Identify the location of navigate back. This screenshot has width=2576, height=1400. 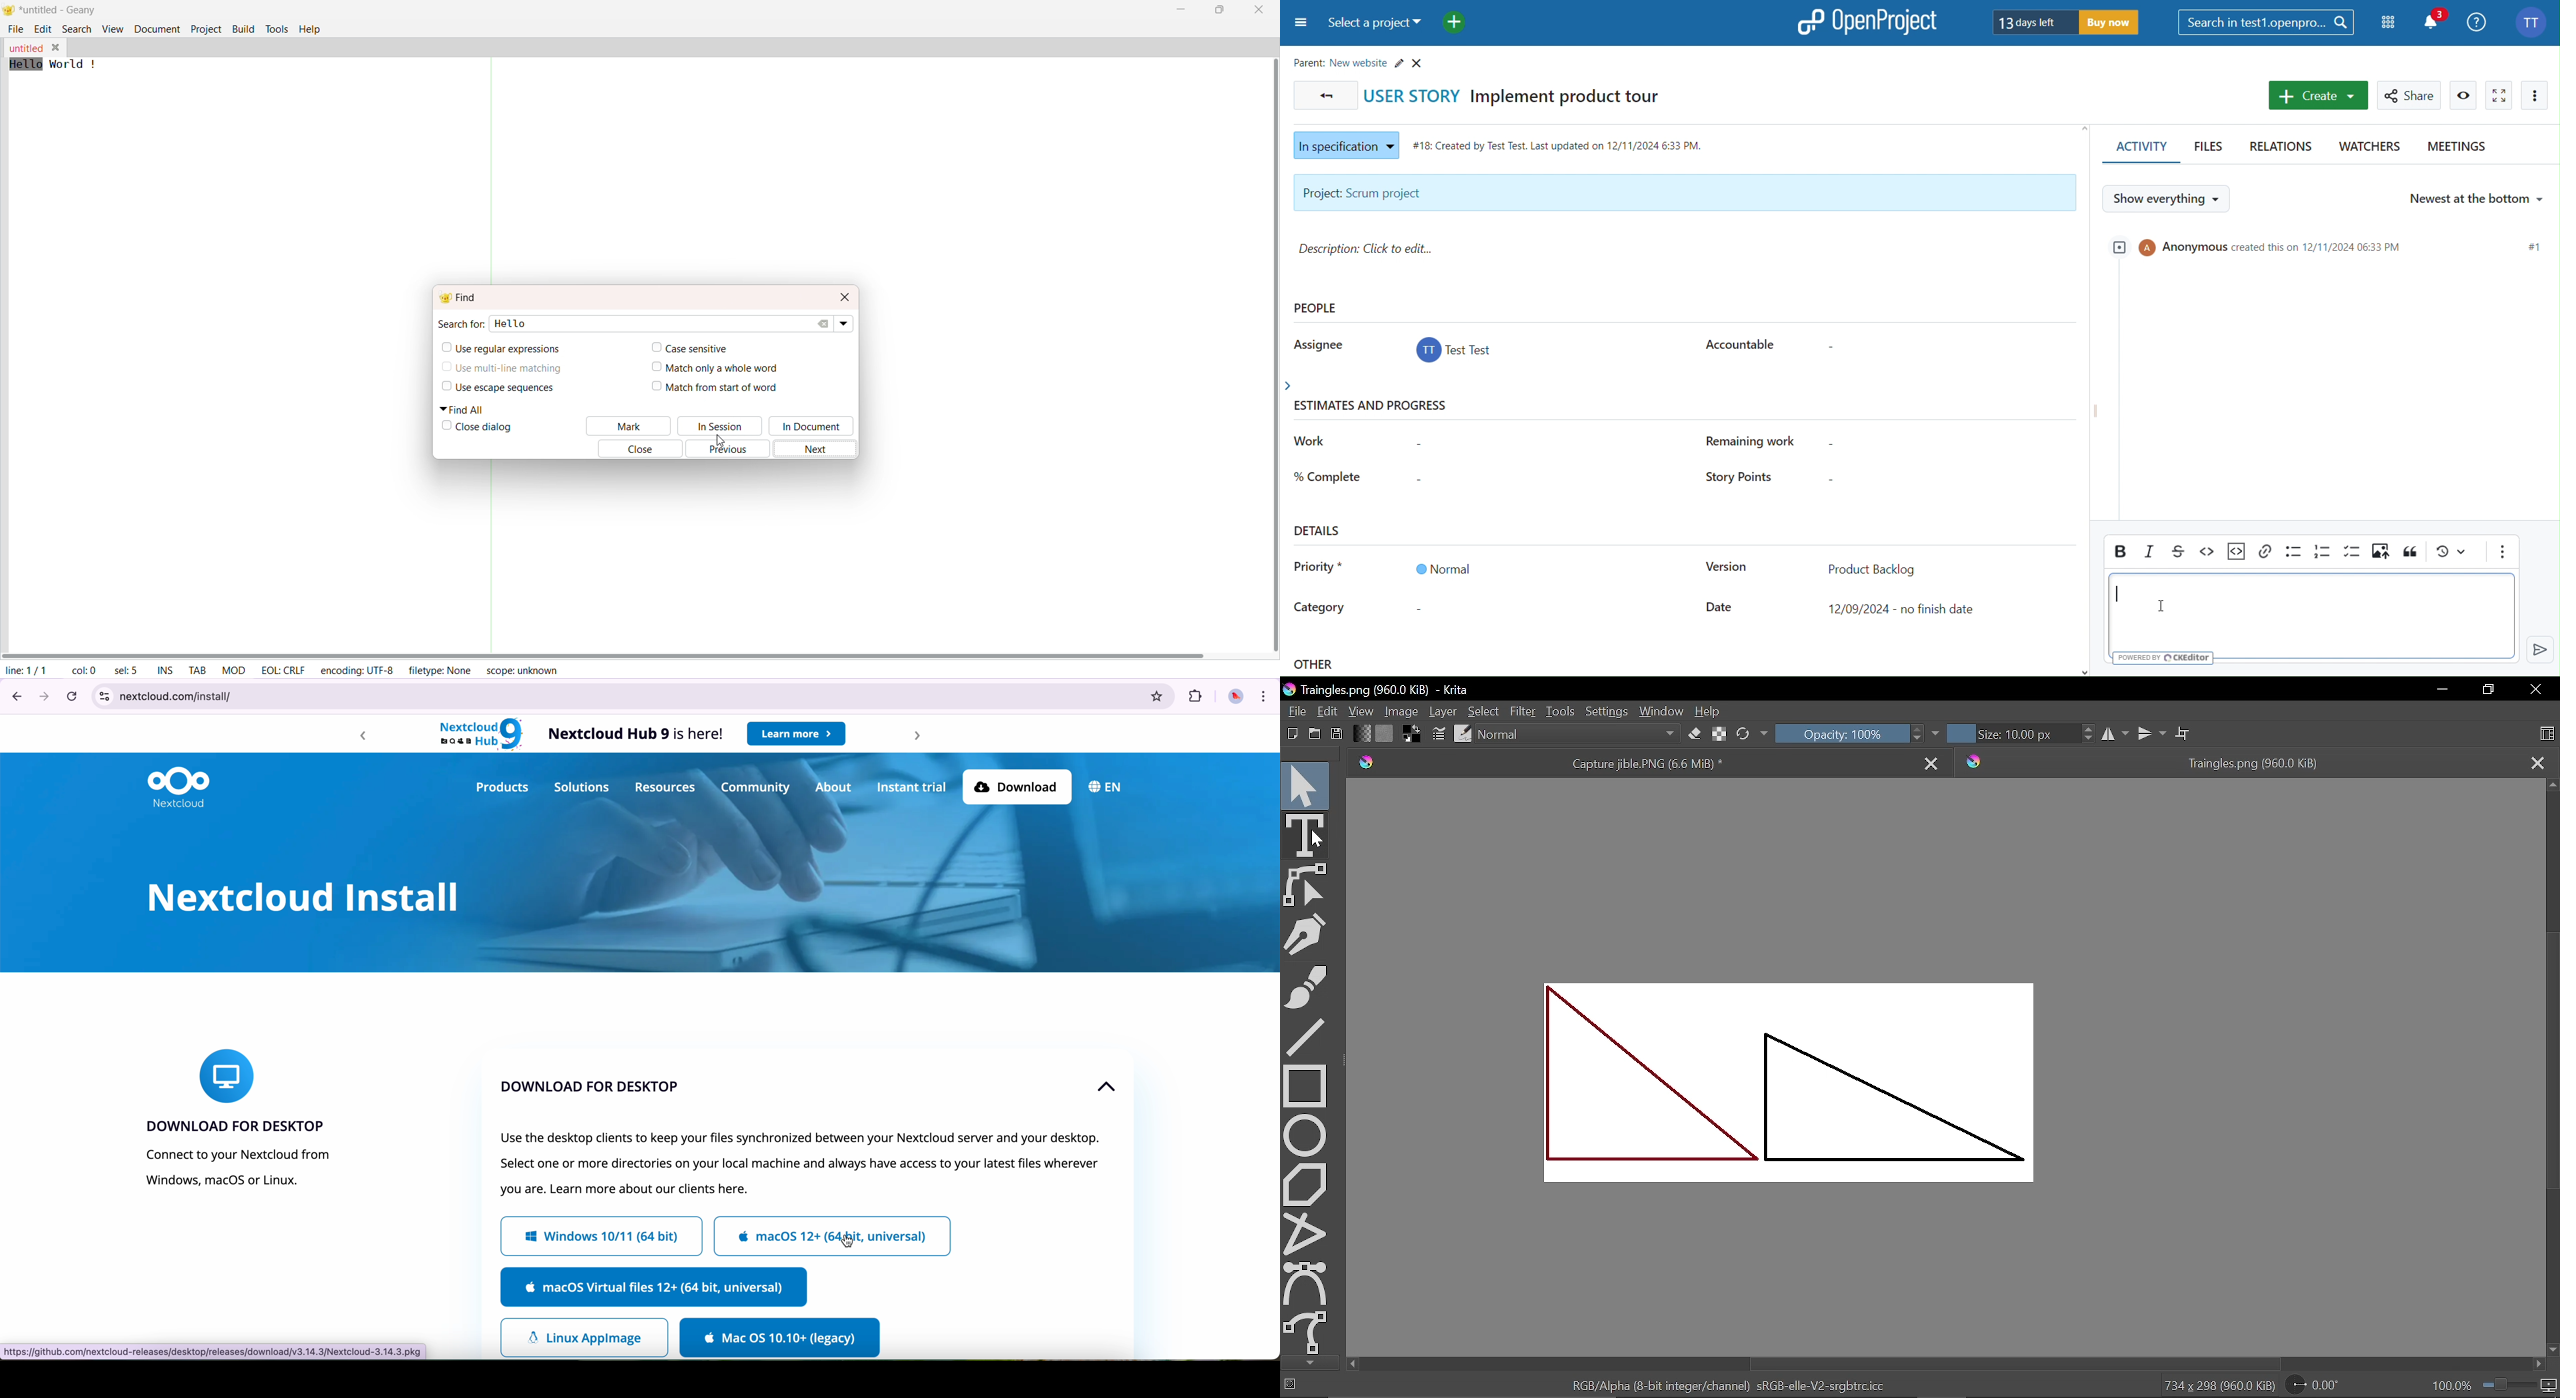
(15, 696).